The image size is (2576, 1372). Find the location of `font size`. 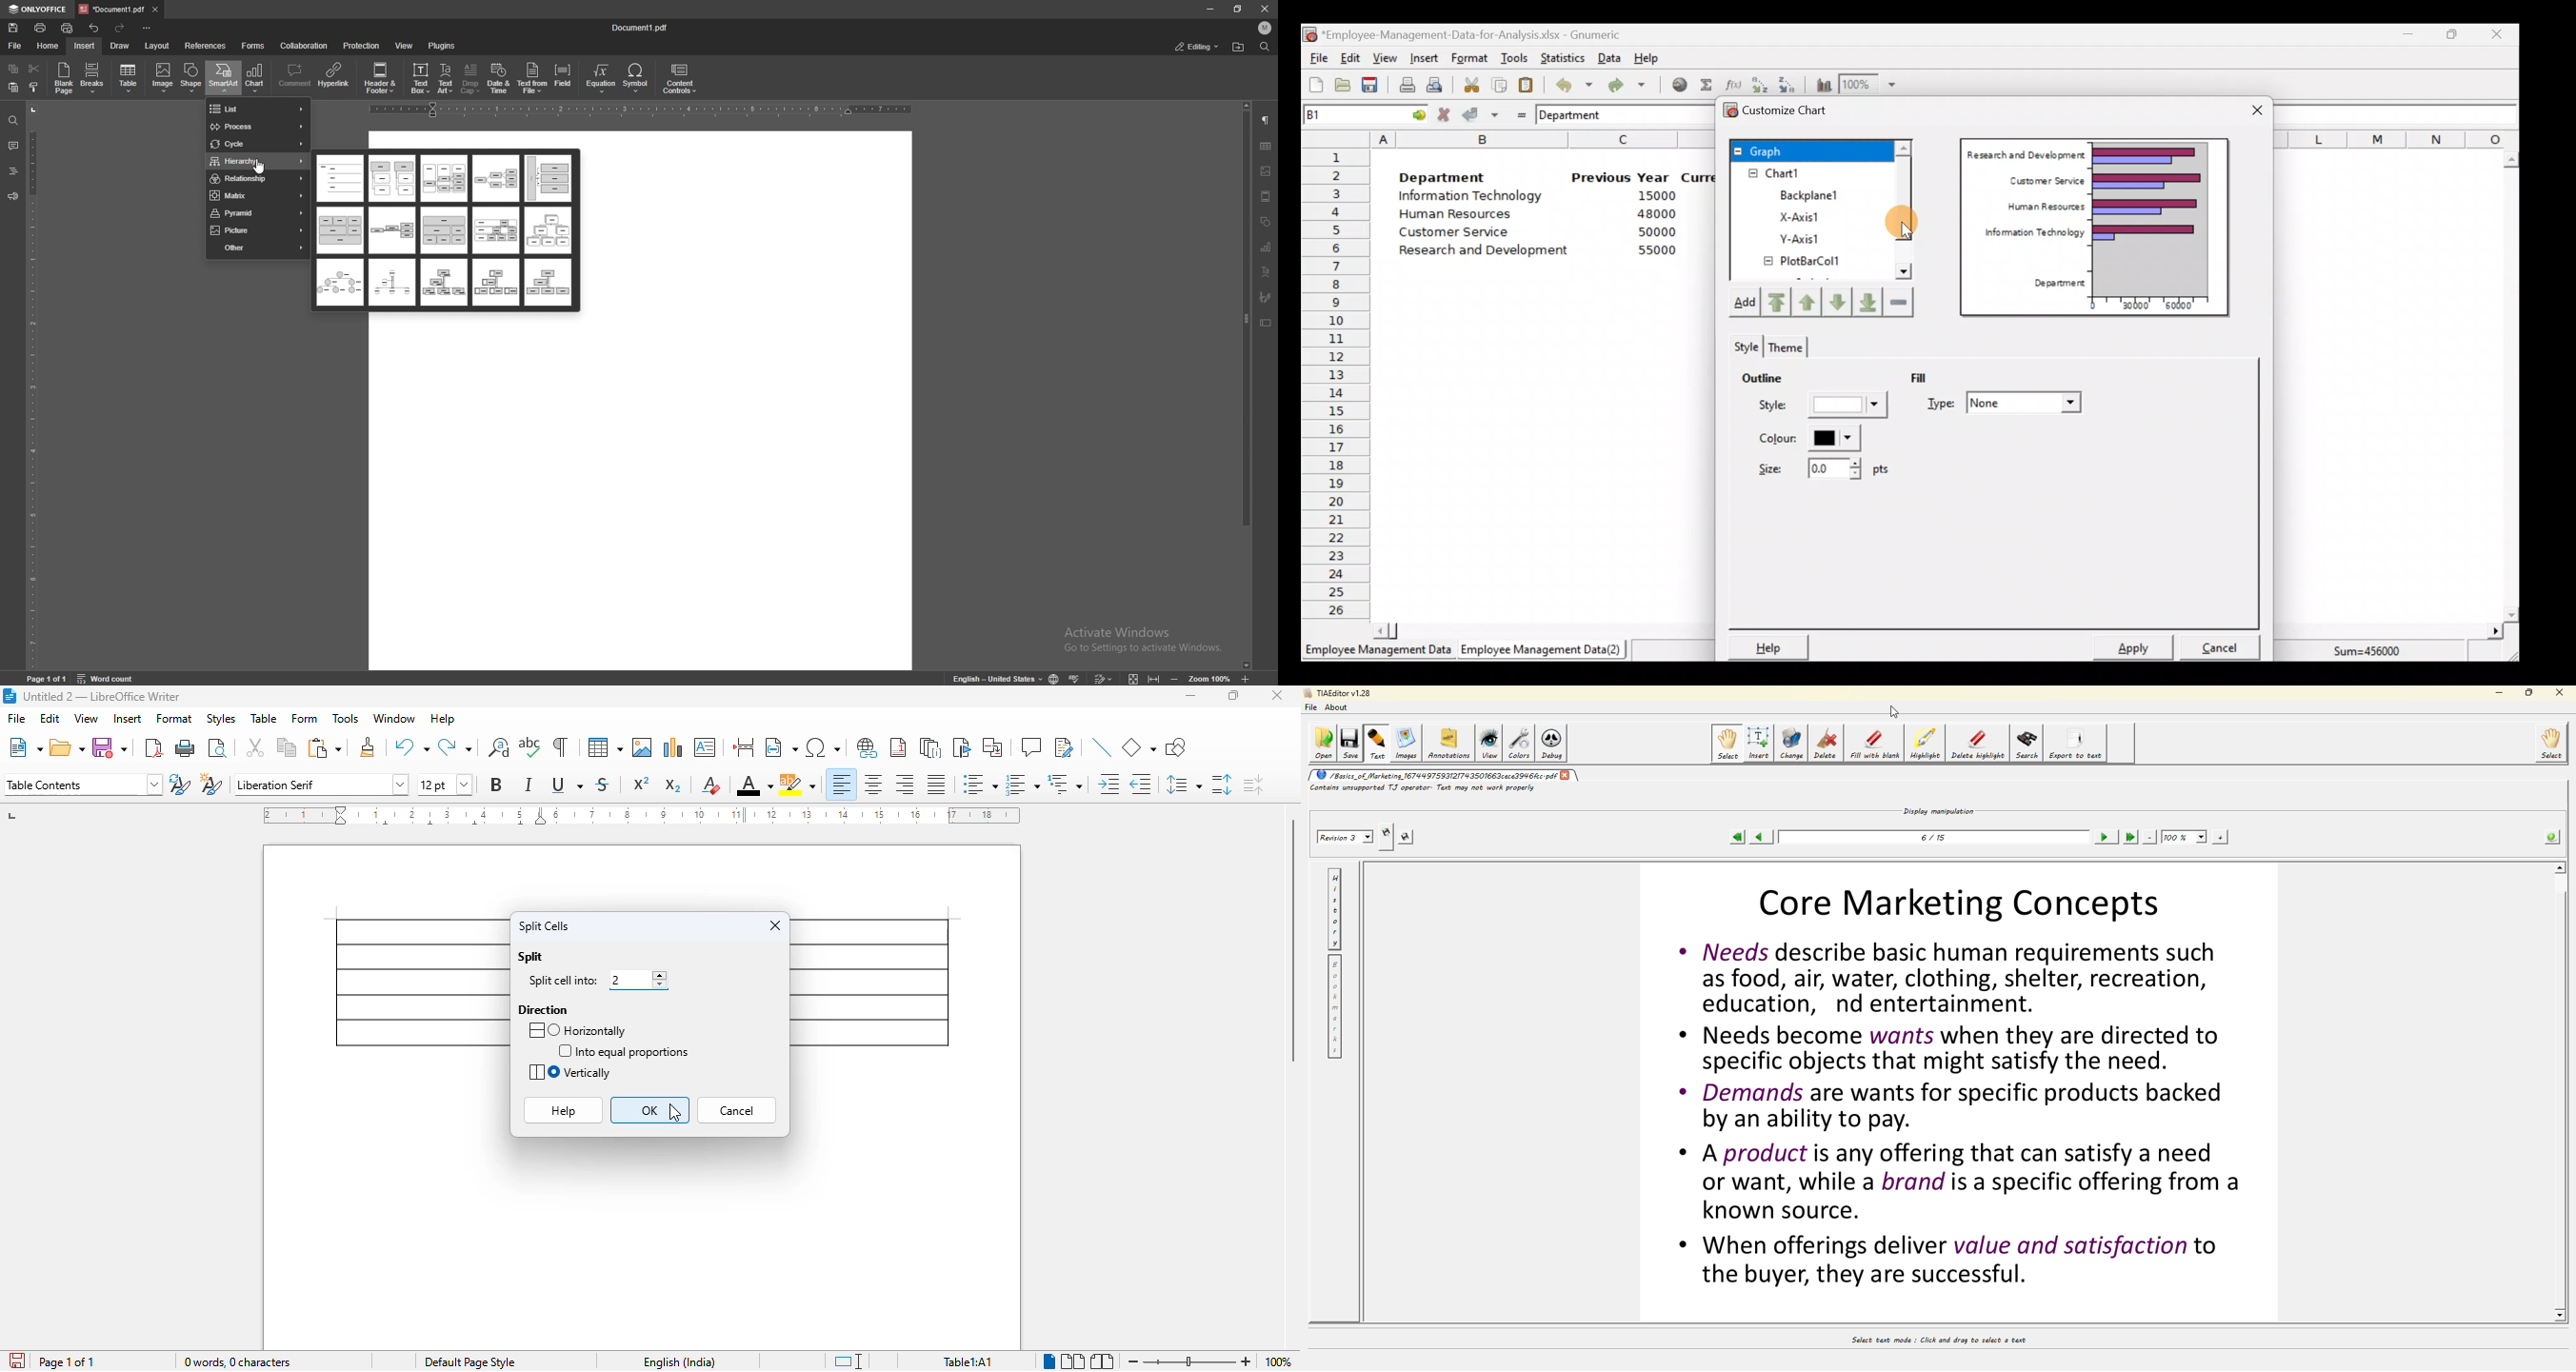

font size is located at coordinates (446, 785).